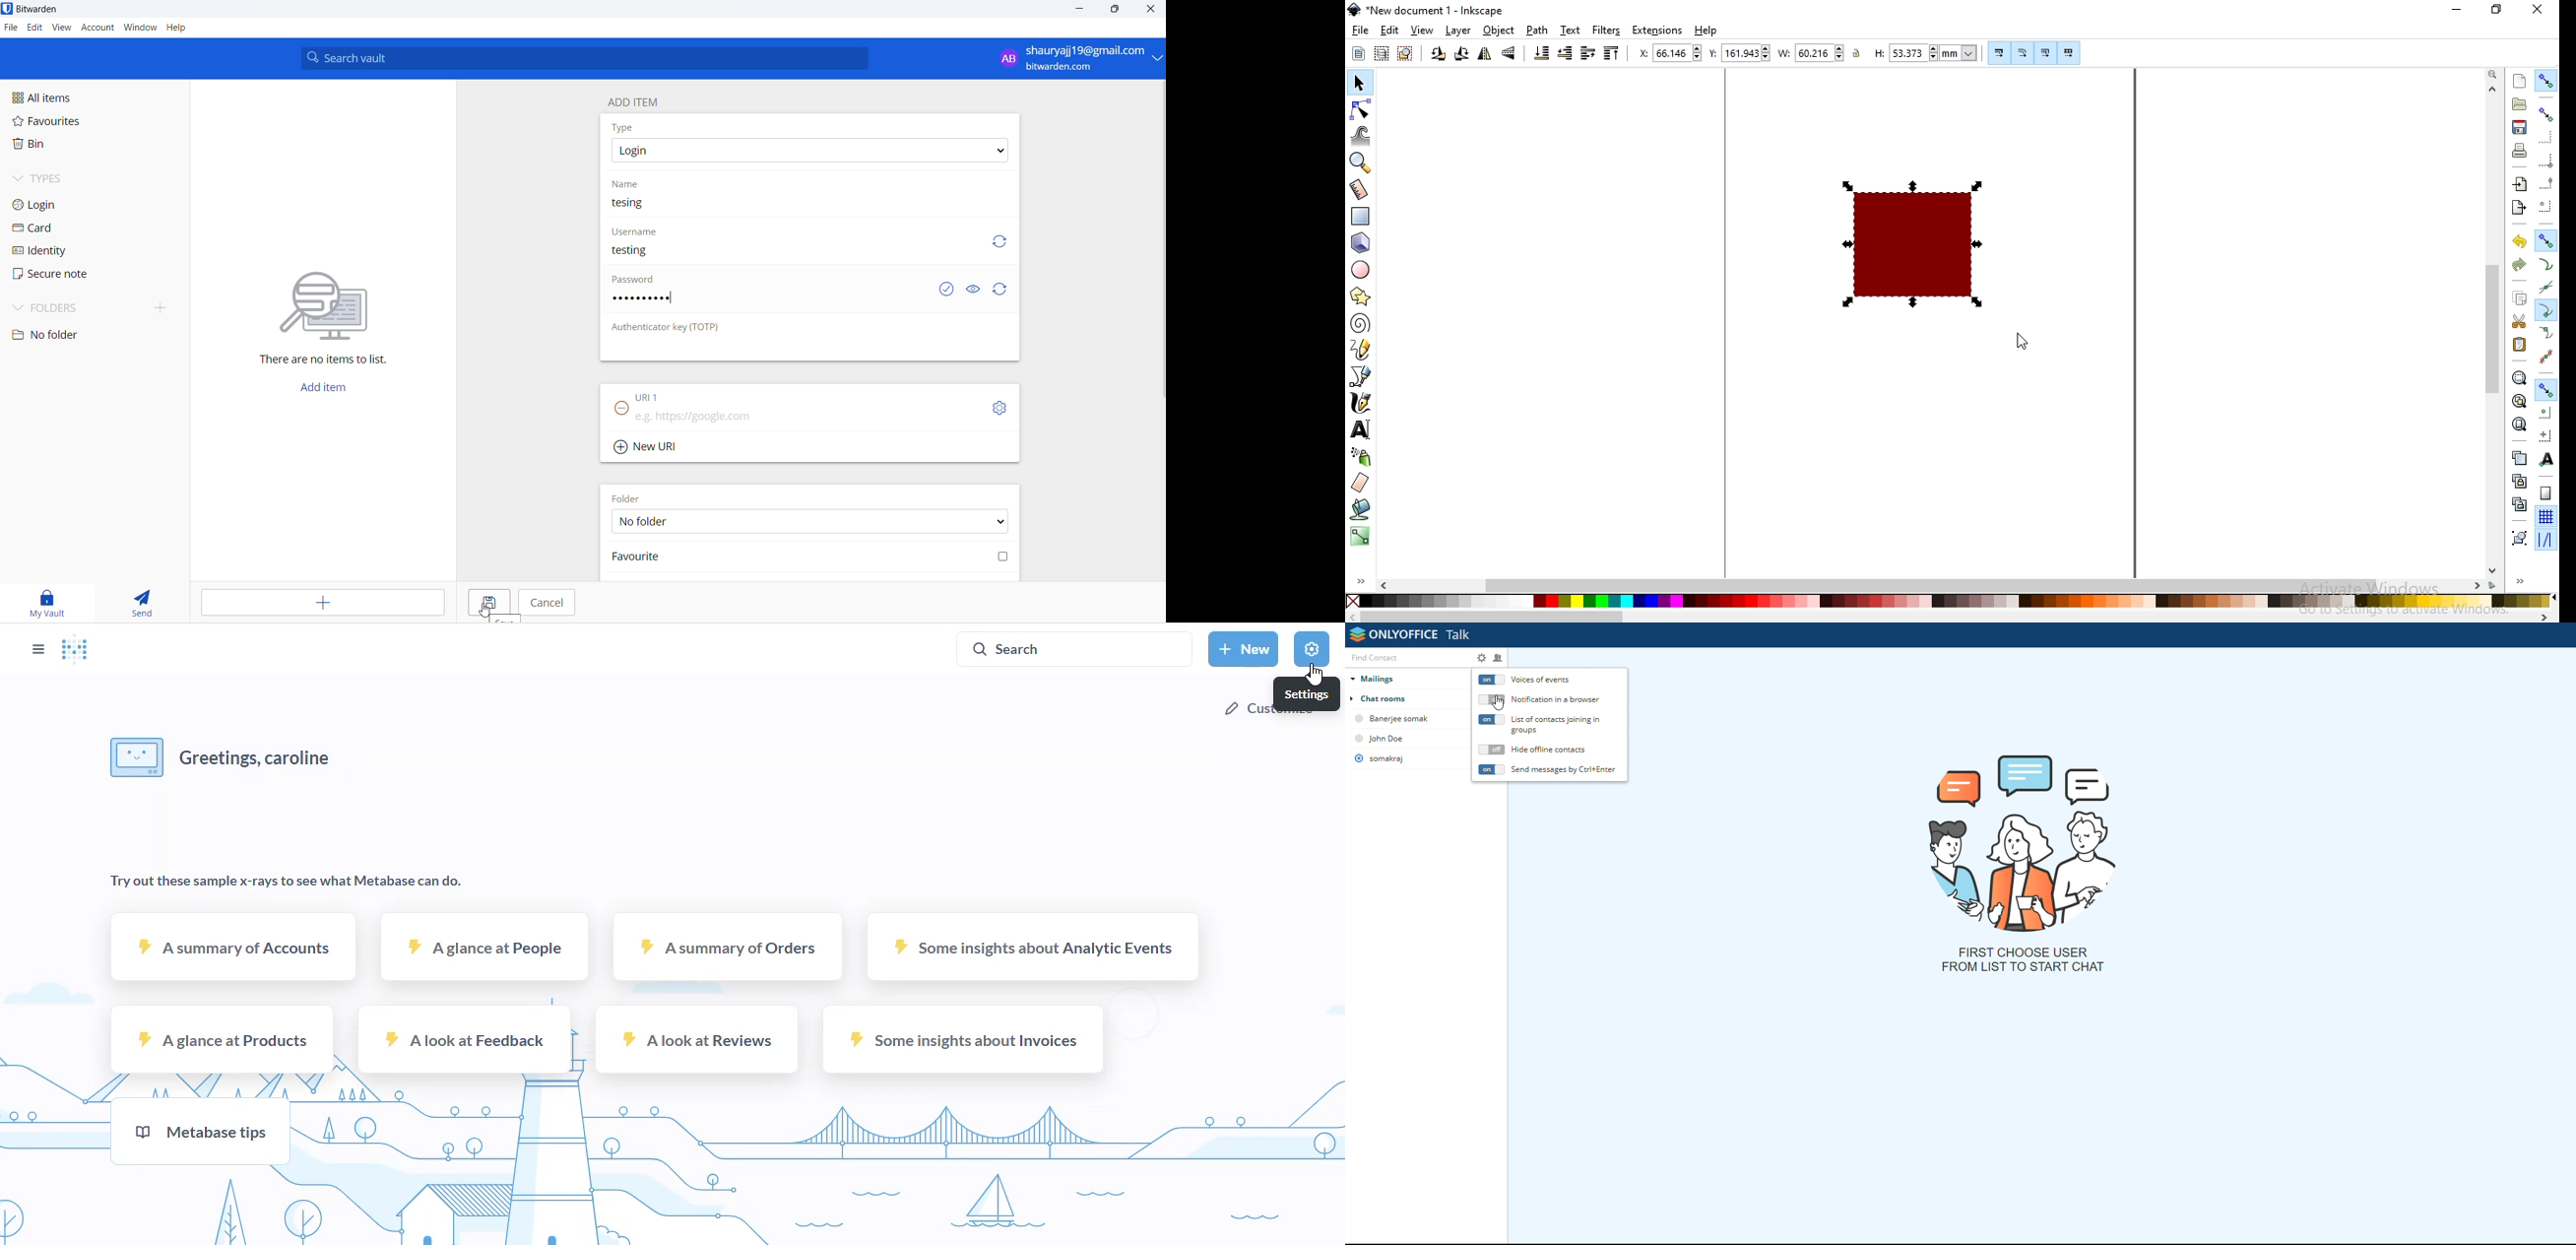  What do you see at coordinates (804, 206) in the screenshot?
I see `Name text box` at bounding box center [804, 206].